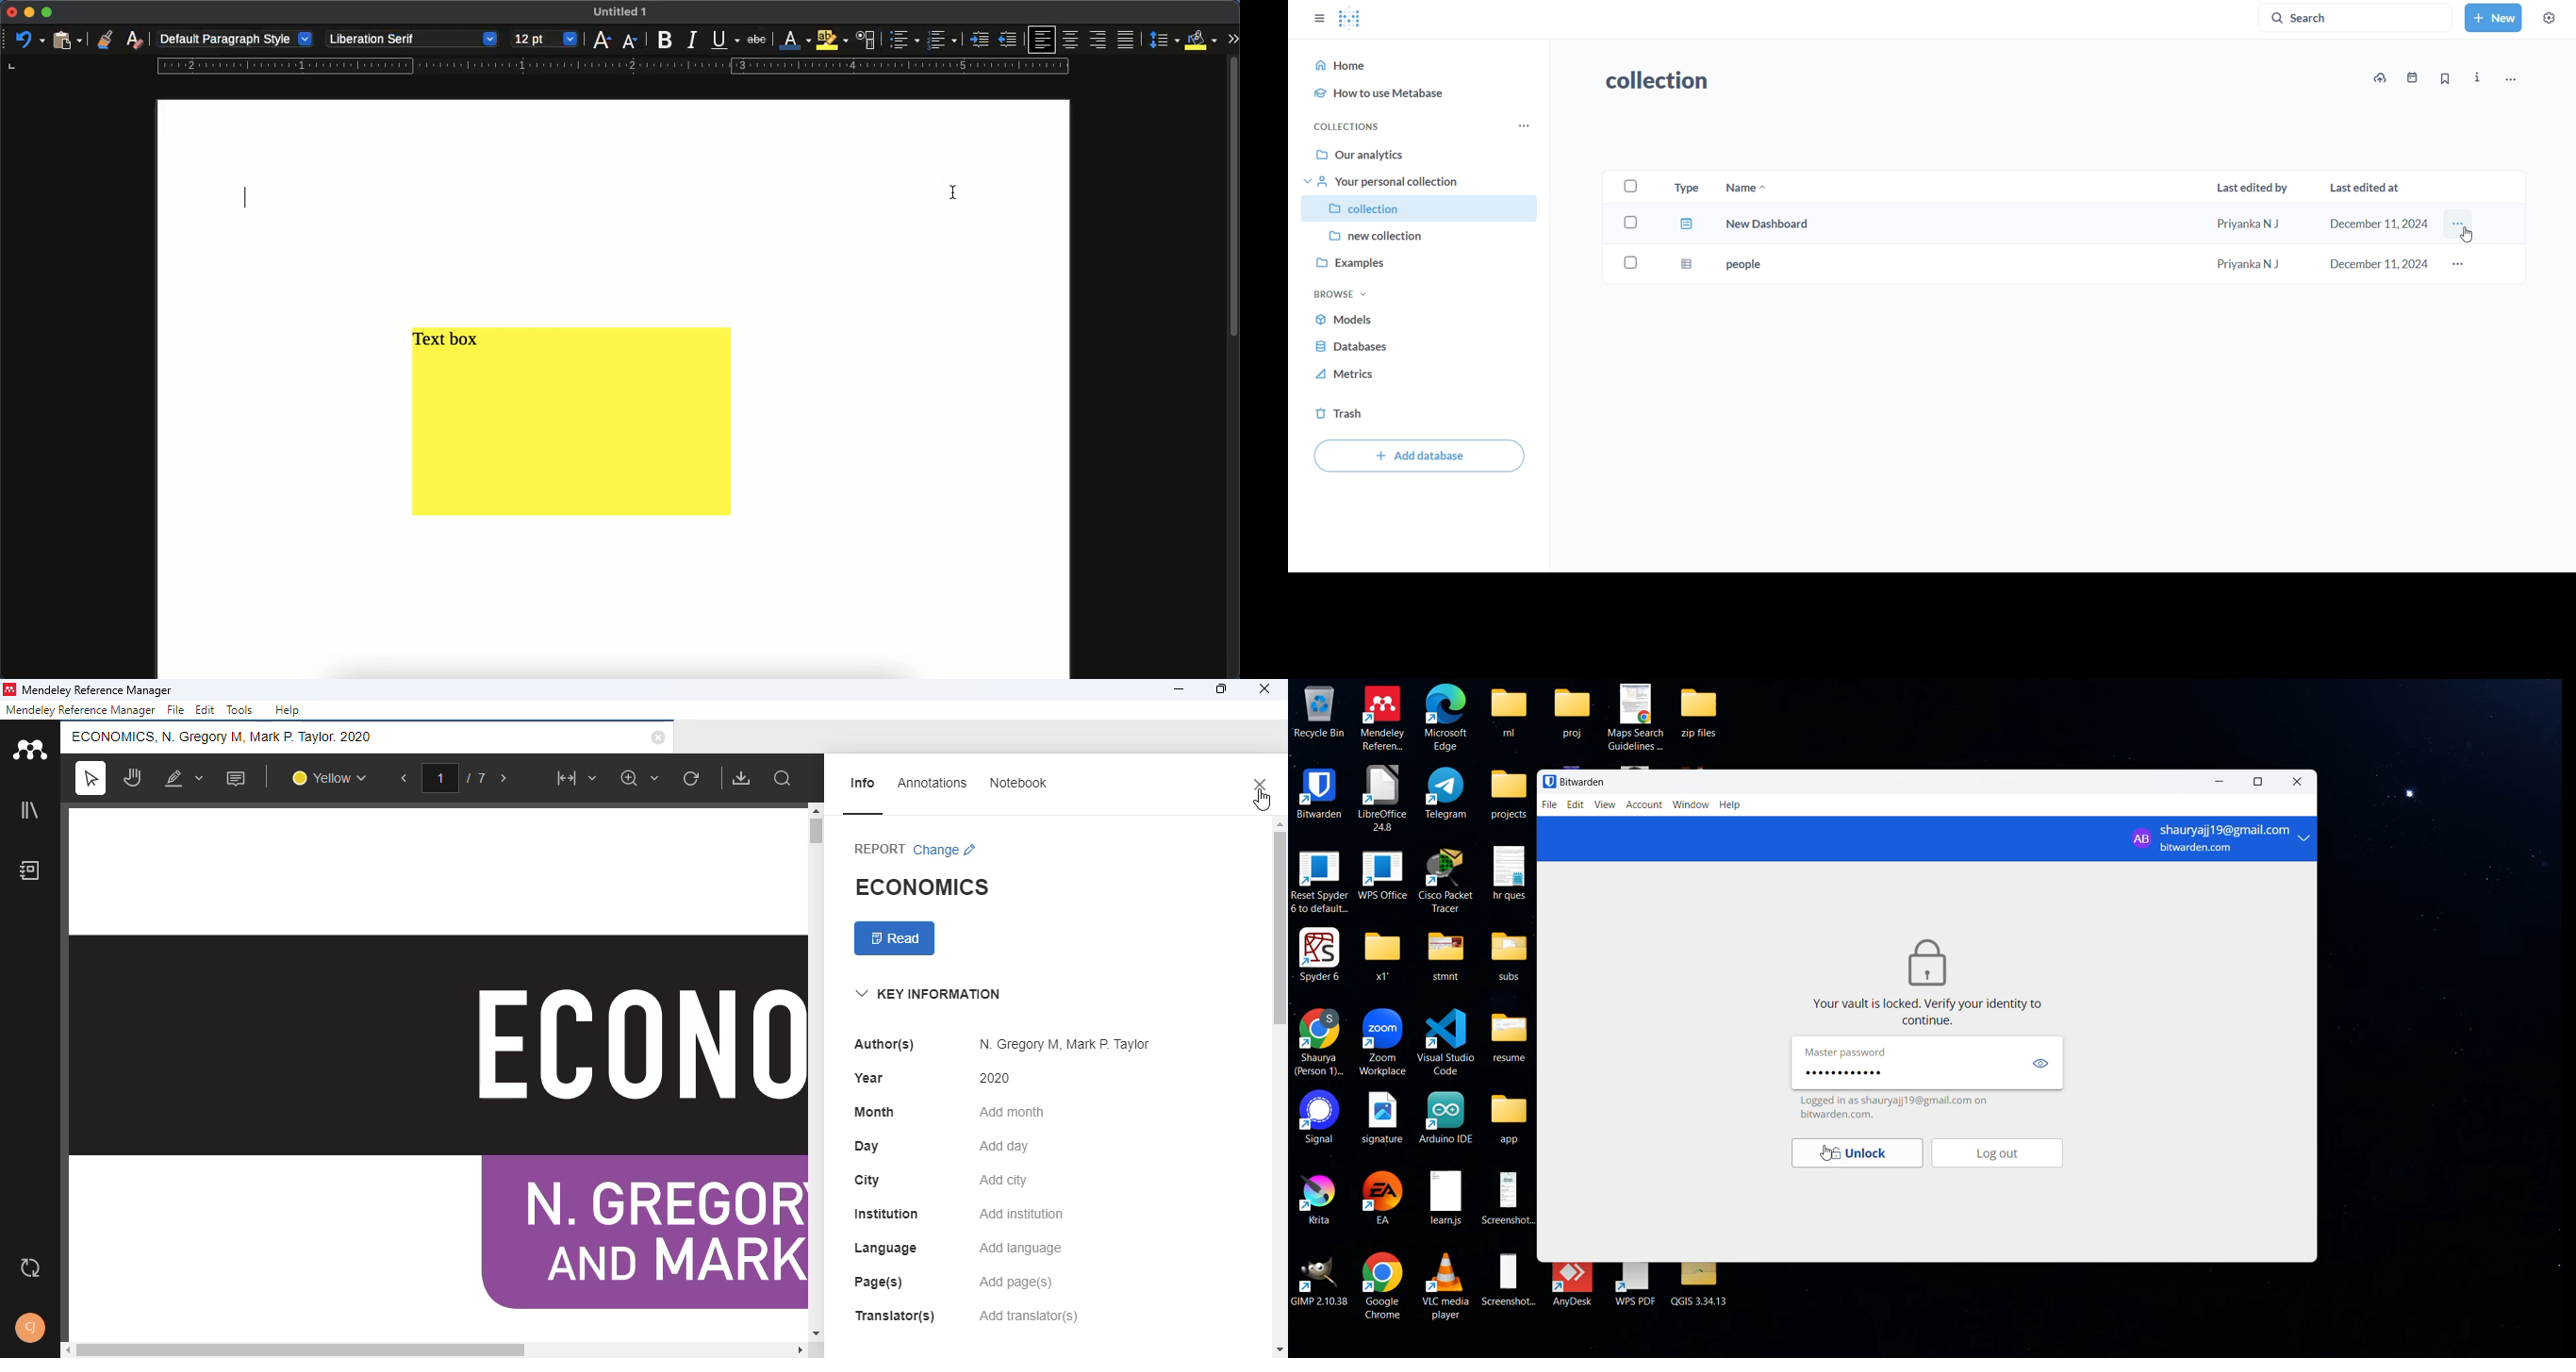  I want to click on horizontal scroll bar, so click(301, 1350).